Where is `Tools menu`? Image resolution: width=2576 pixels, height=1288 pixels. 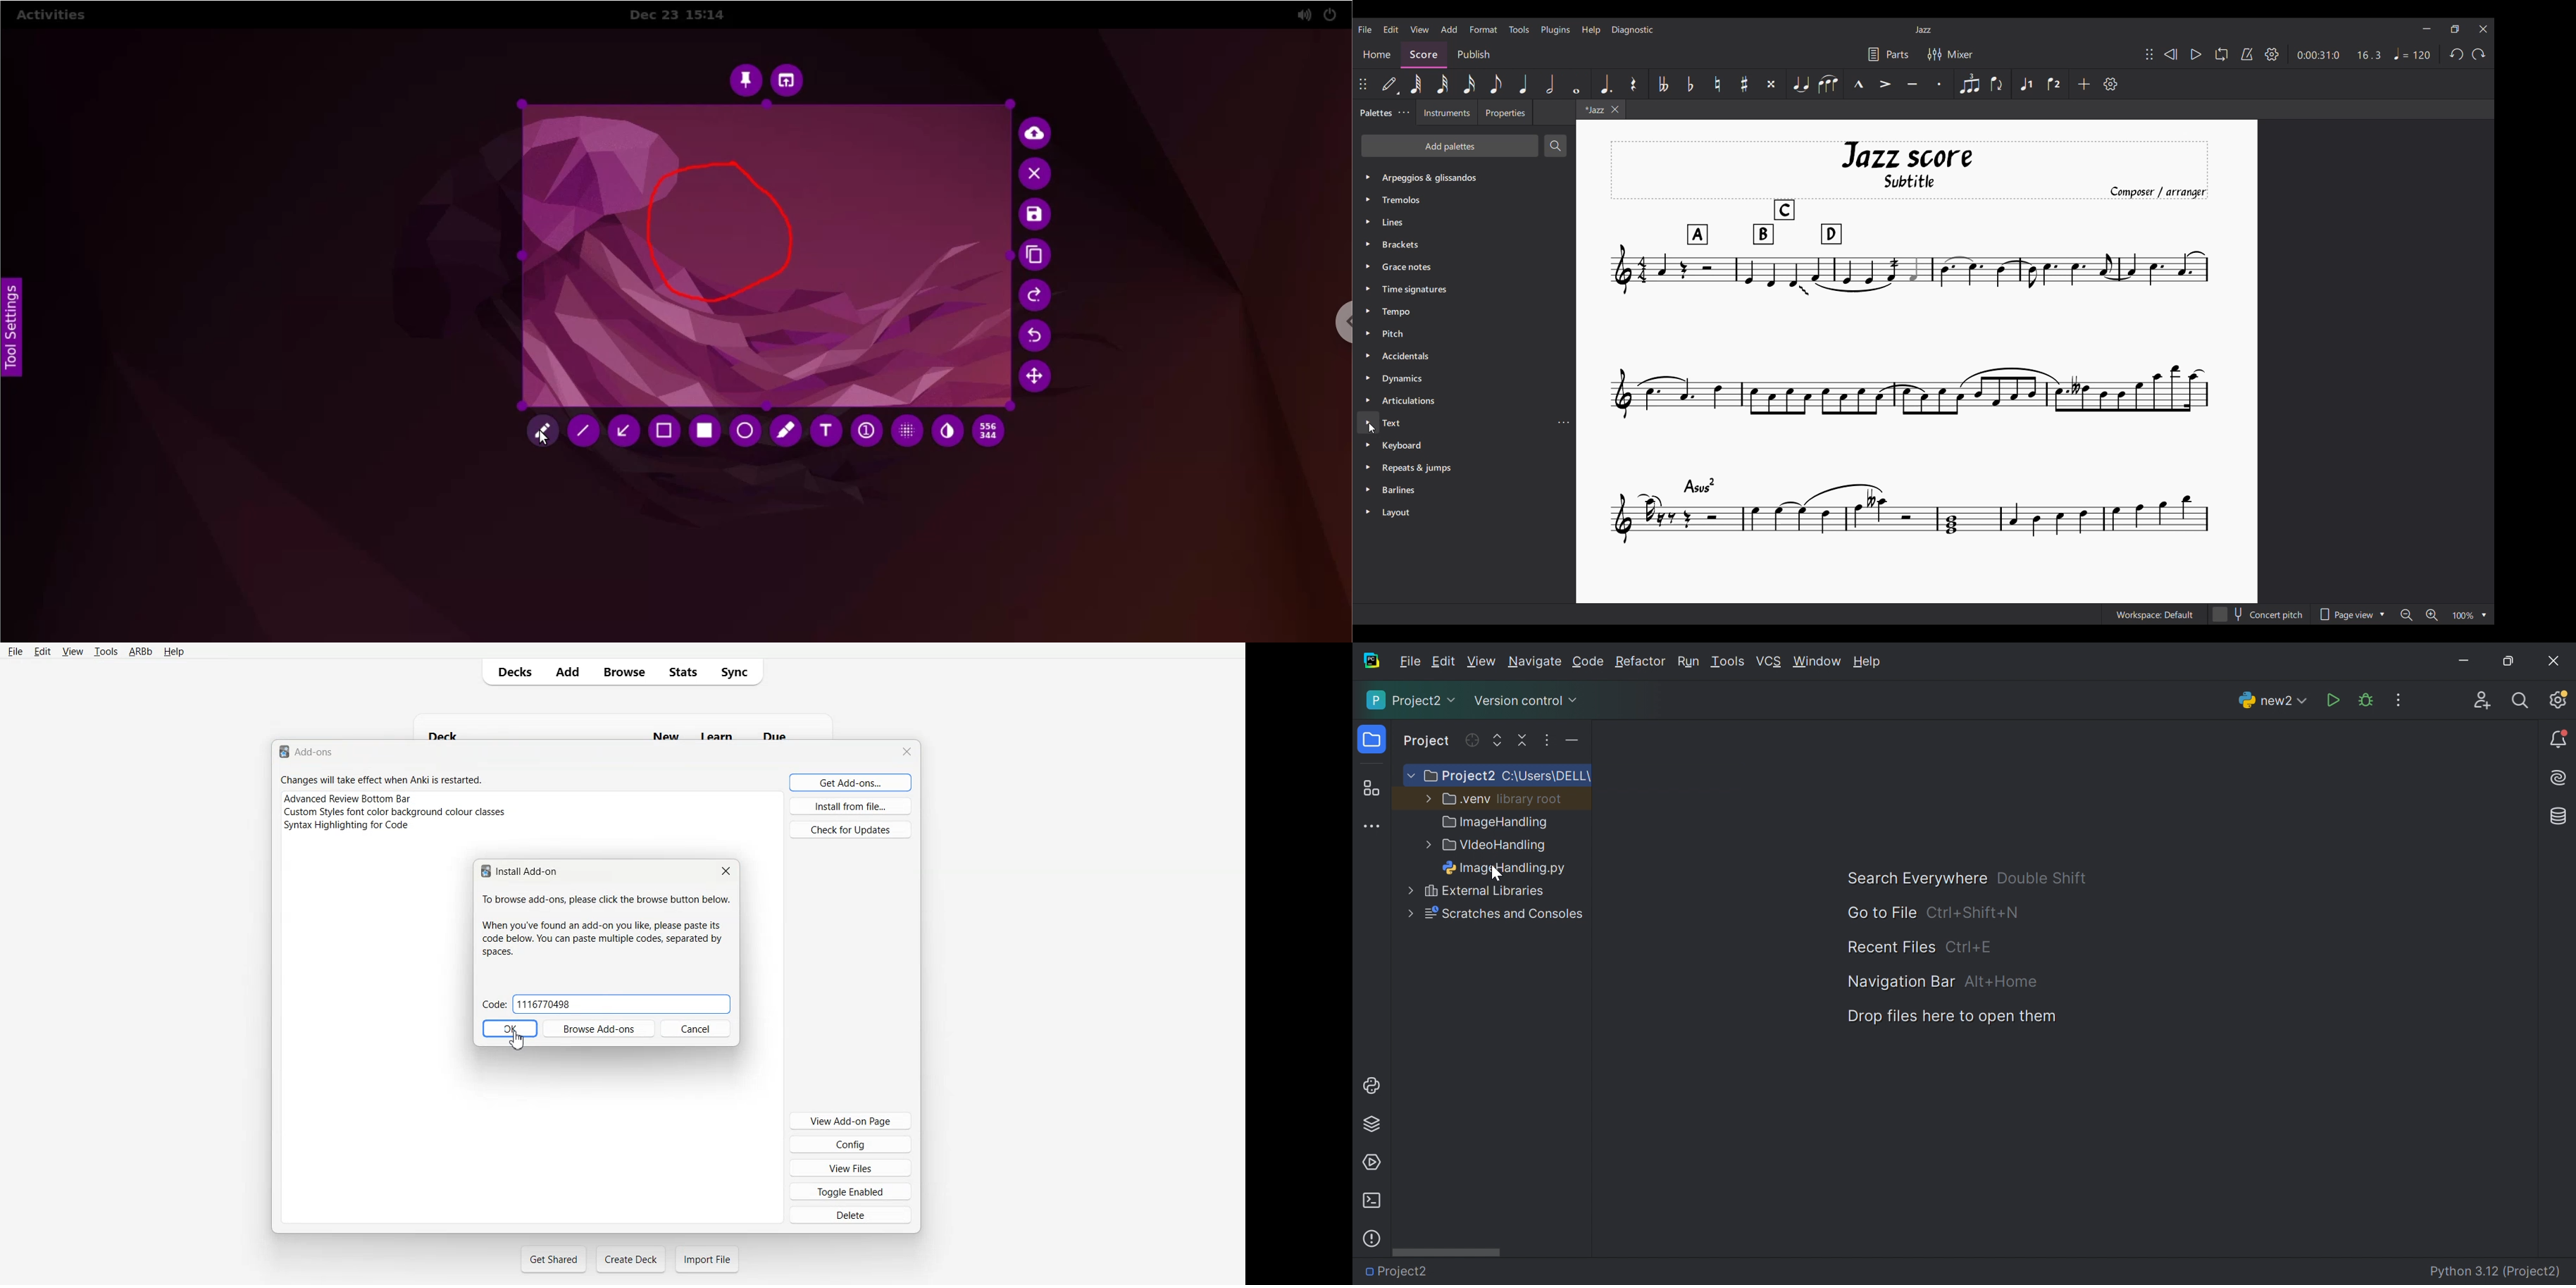 Tools menu is located at coordinates (1520, 30).